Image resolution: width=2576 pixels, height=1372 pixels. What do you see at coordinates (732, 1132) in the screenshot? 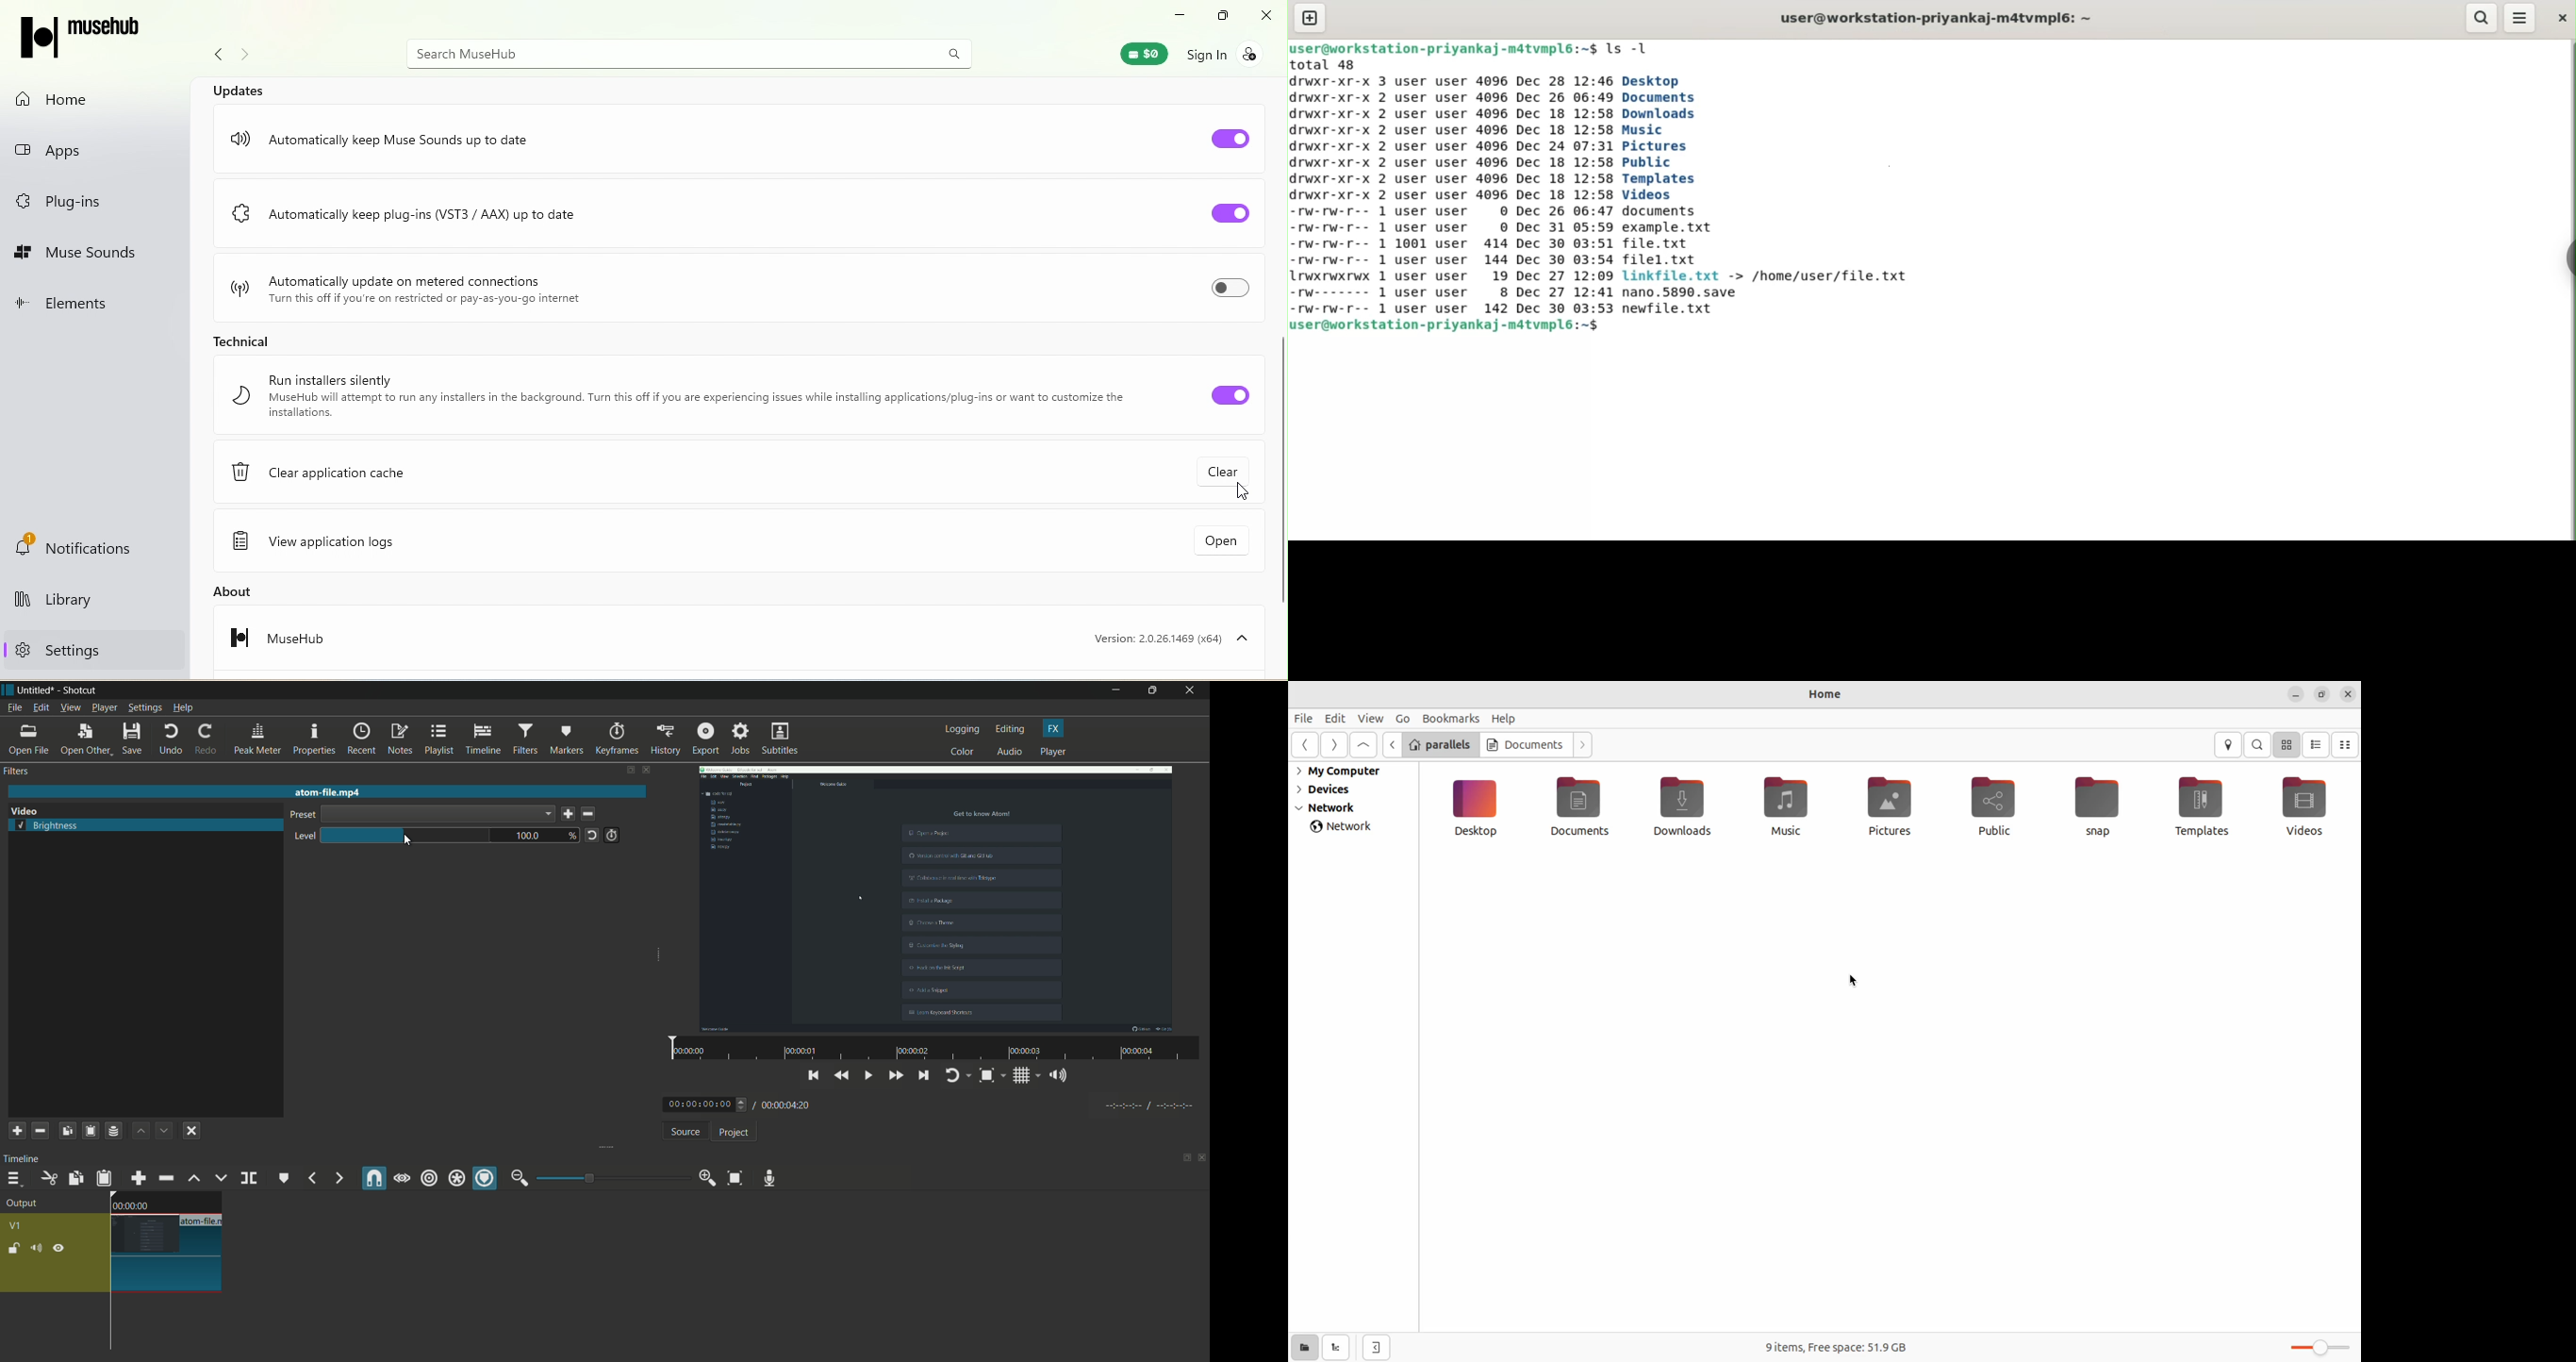
I see `project` at bounding box center [732, 1132].